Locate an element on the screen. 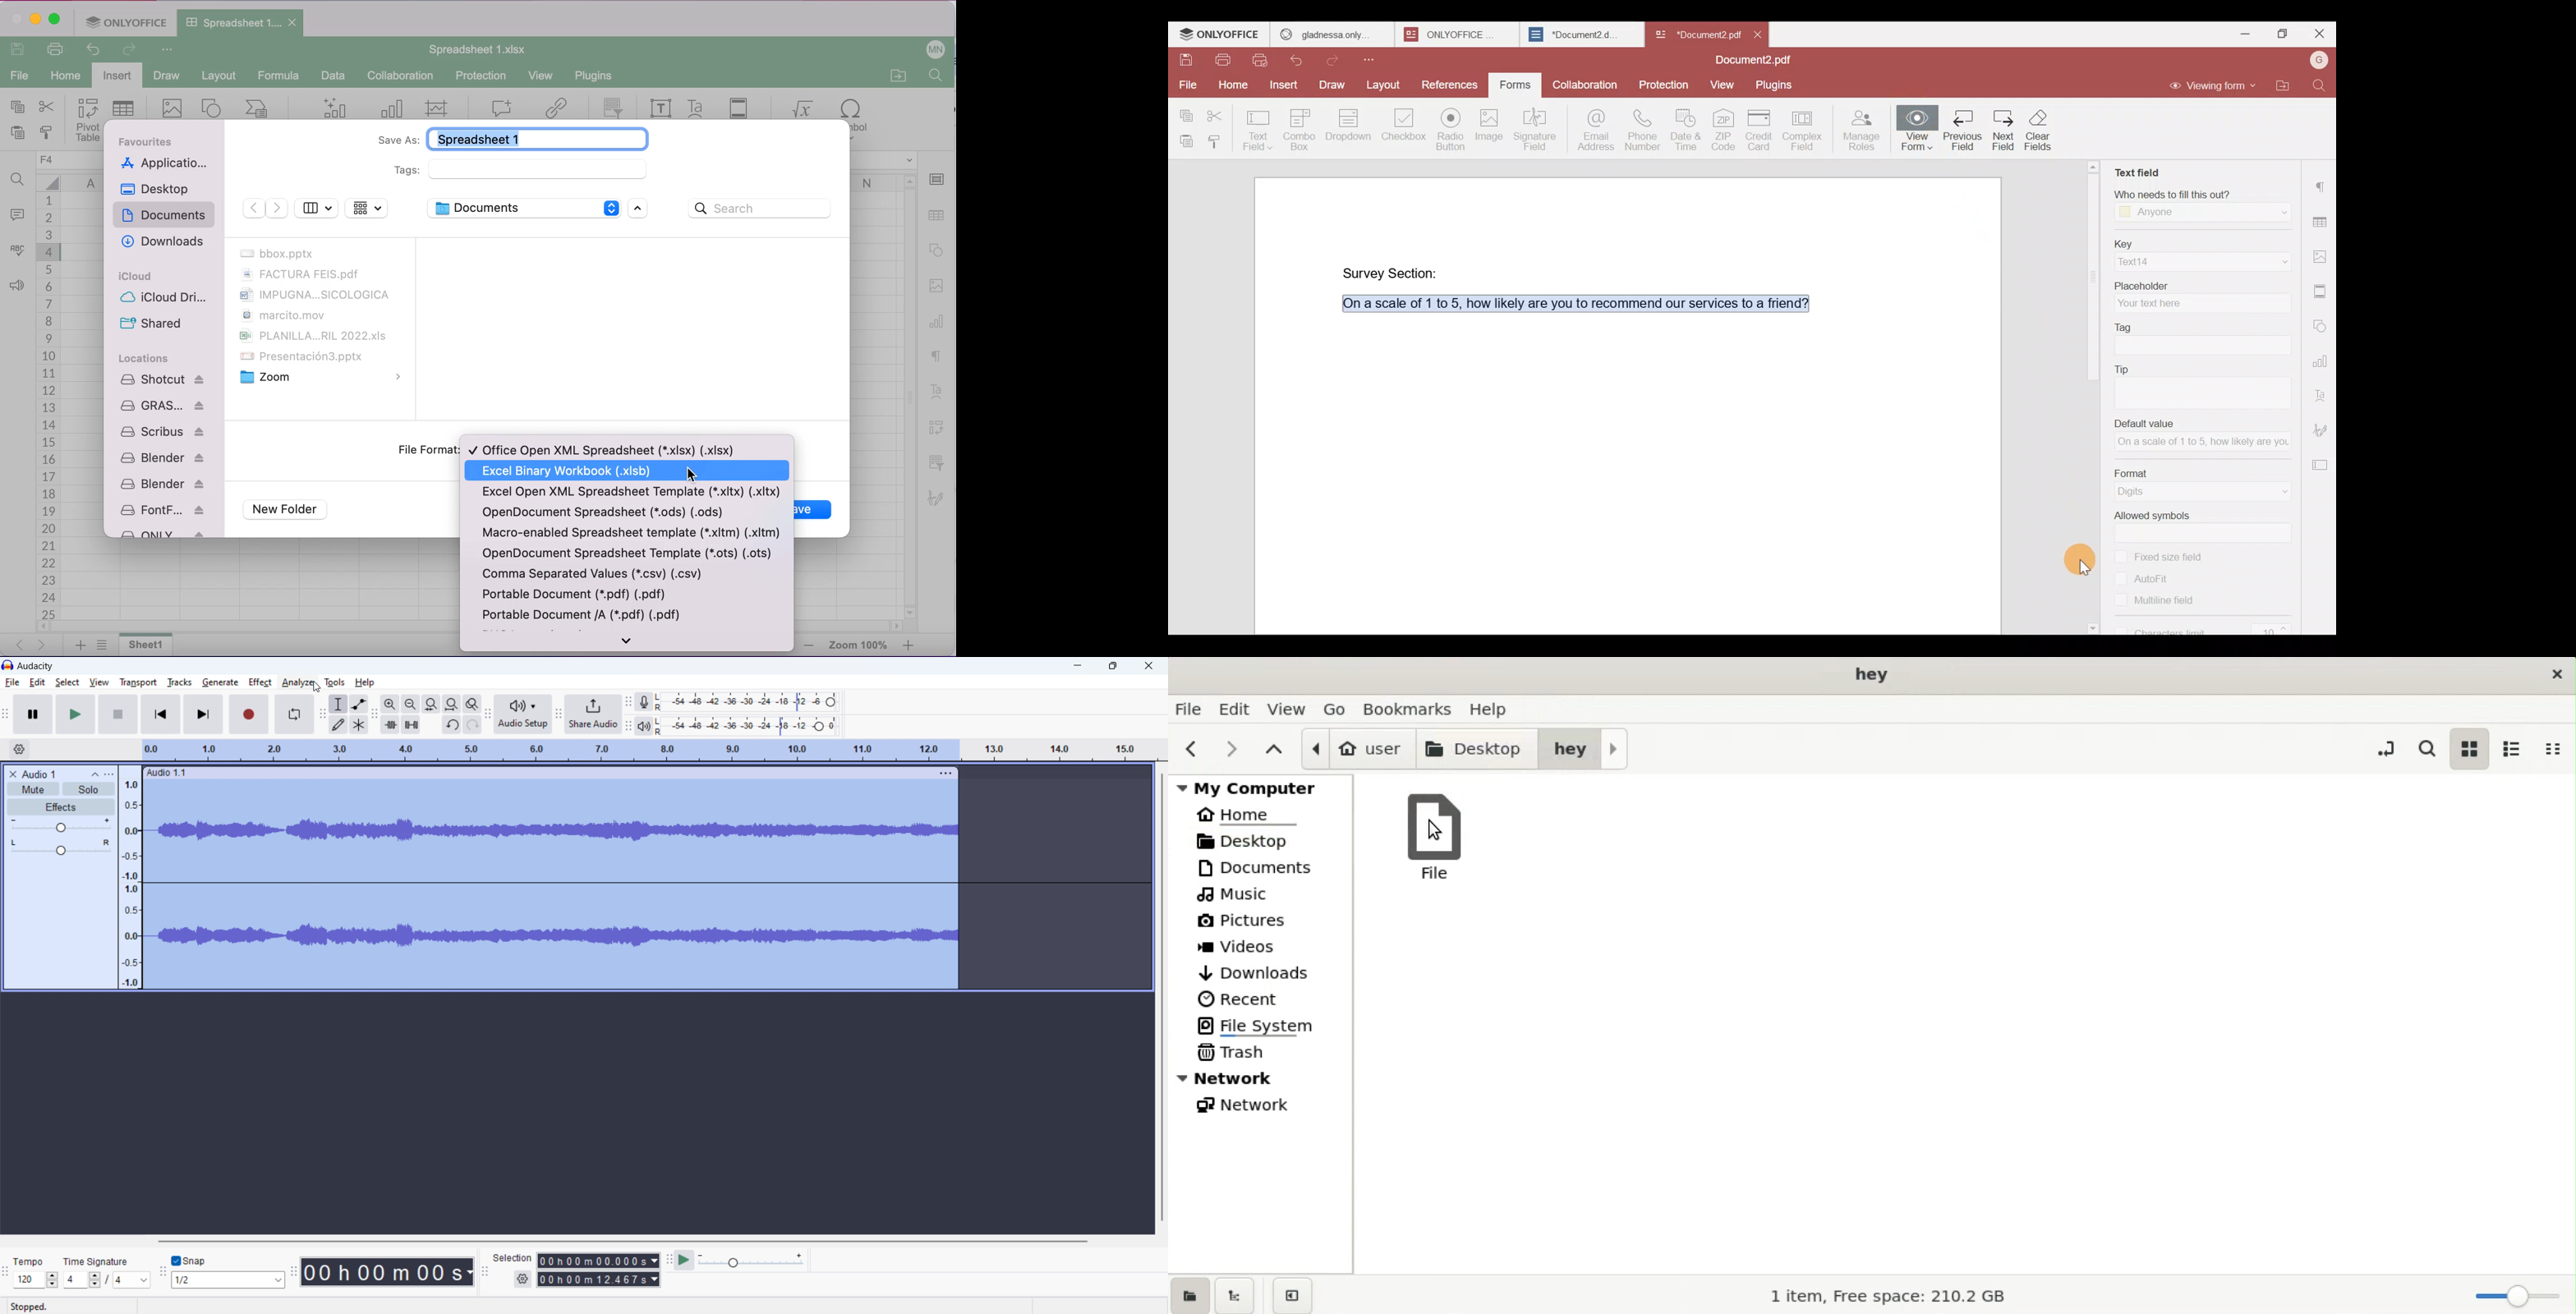 The width and height of the screenshot is (2576, 1316). downloads is located at coordinates (161, 243).